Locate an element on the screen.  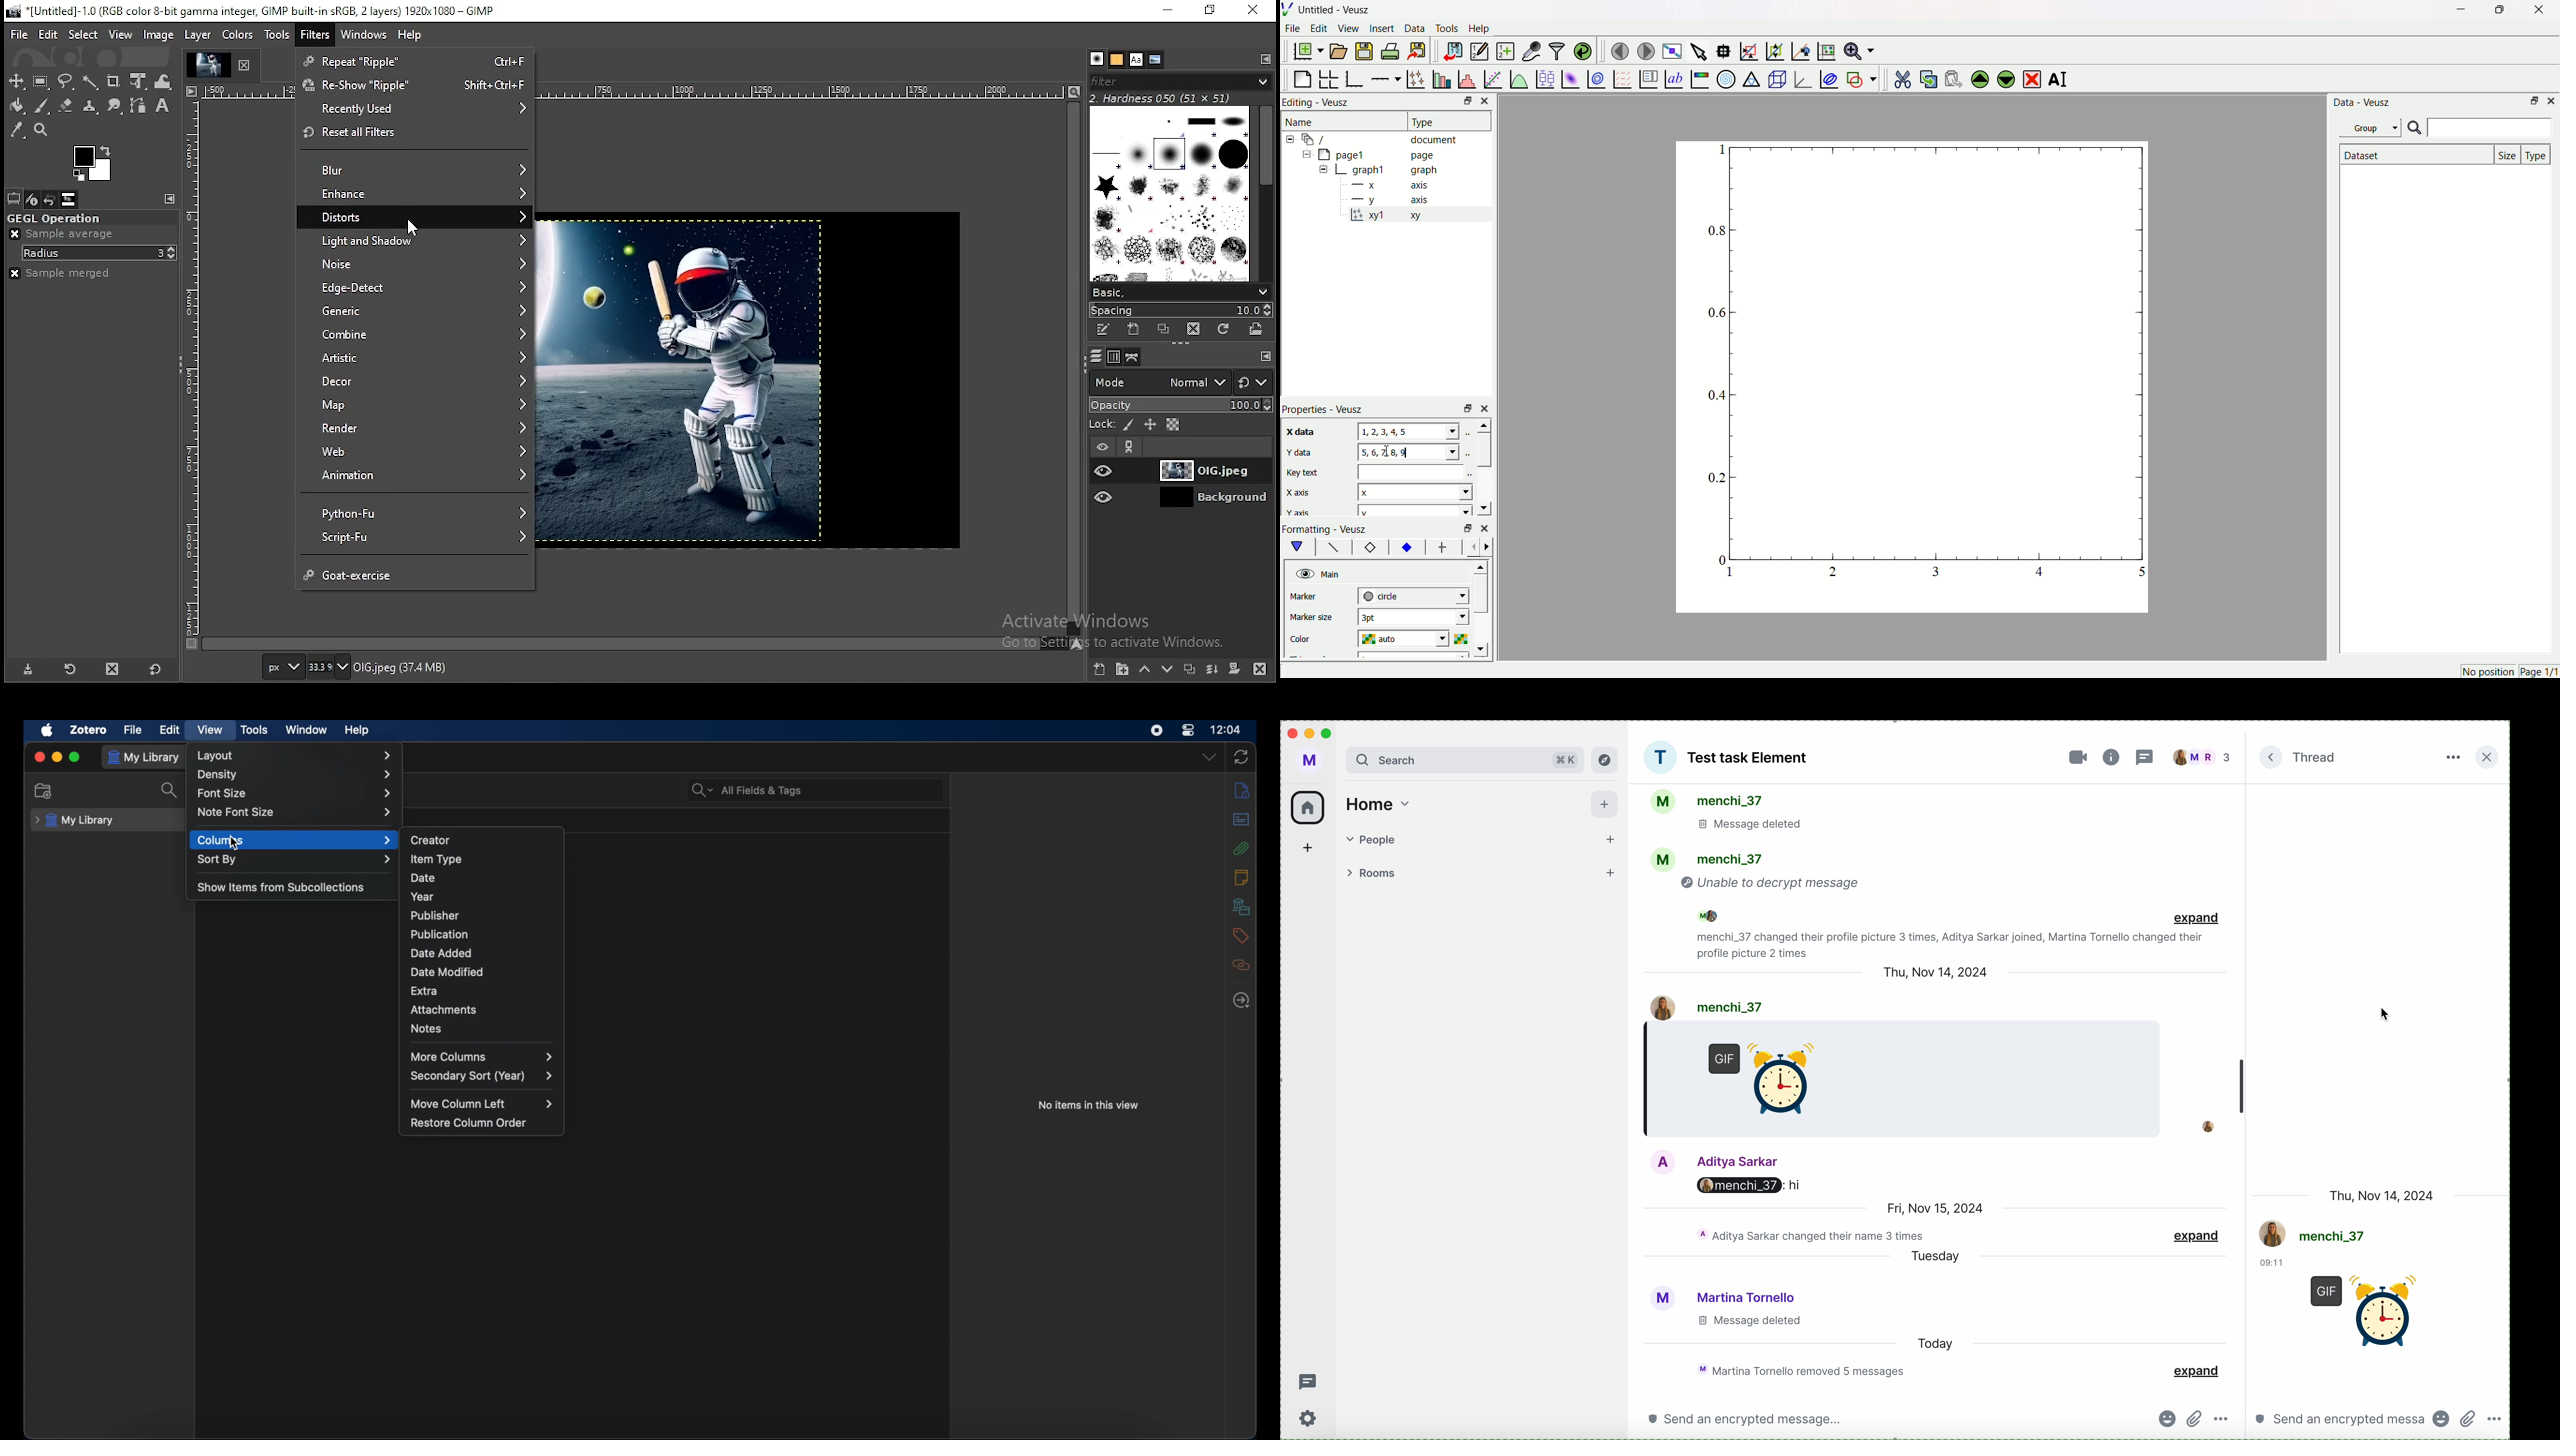
publication is located at coordinates (439, 934).